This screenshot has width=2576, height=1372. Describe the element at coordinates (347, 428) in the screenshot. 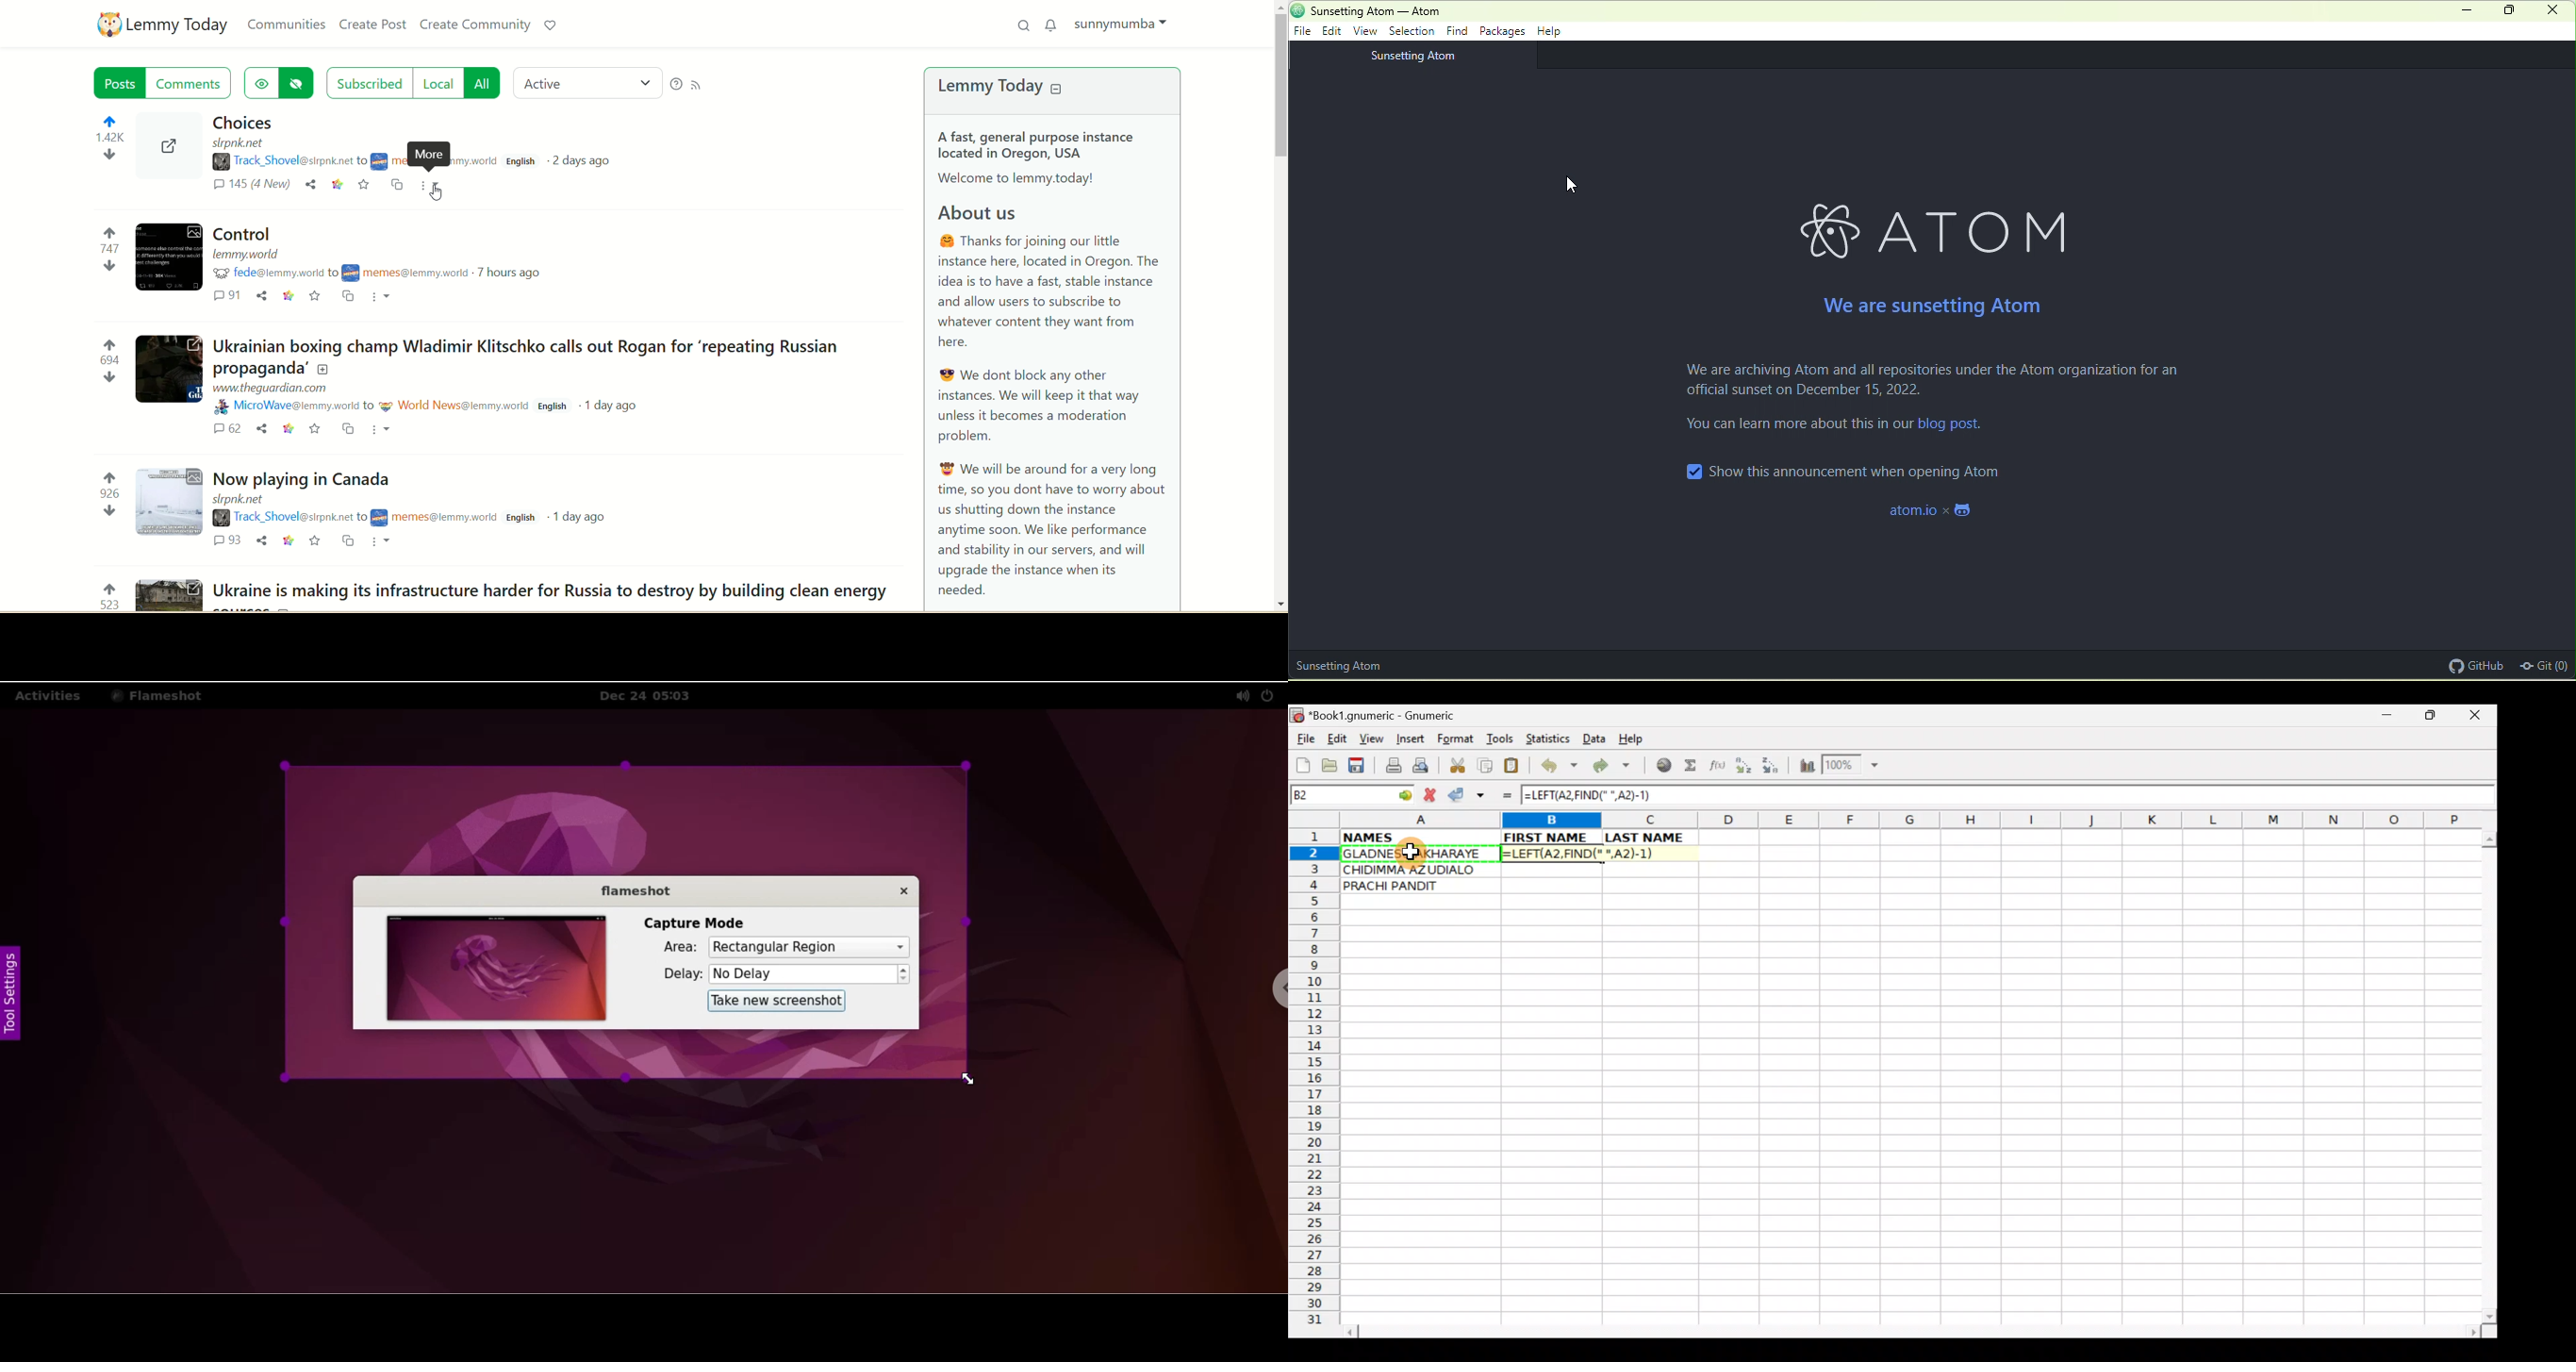

I see `cross post` at that location.